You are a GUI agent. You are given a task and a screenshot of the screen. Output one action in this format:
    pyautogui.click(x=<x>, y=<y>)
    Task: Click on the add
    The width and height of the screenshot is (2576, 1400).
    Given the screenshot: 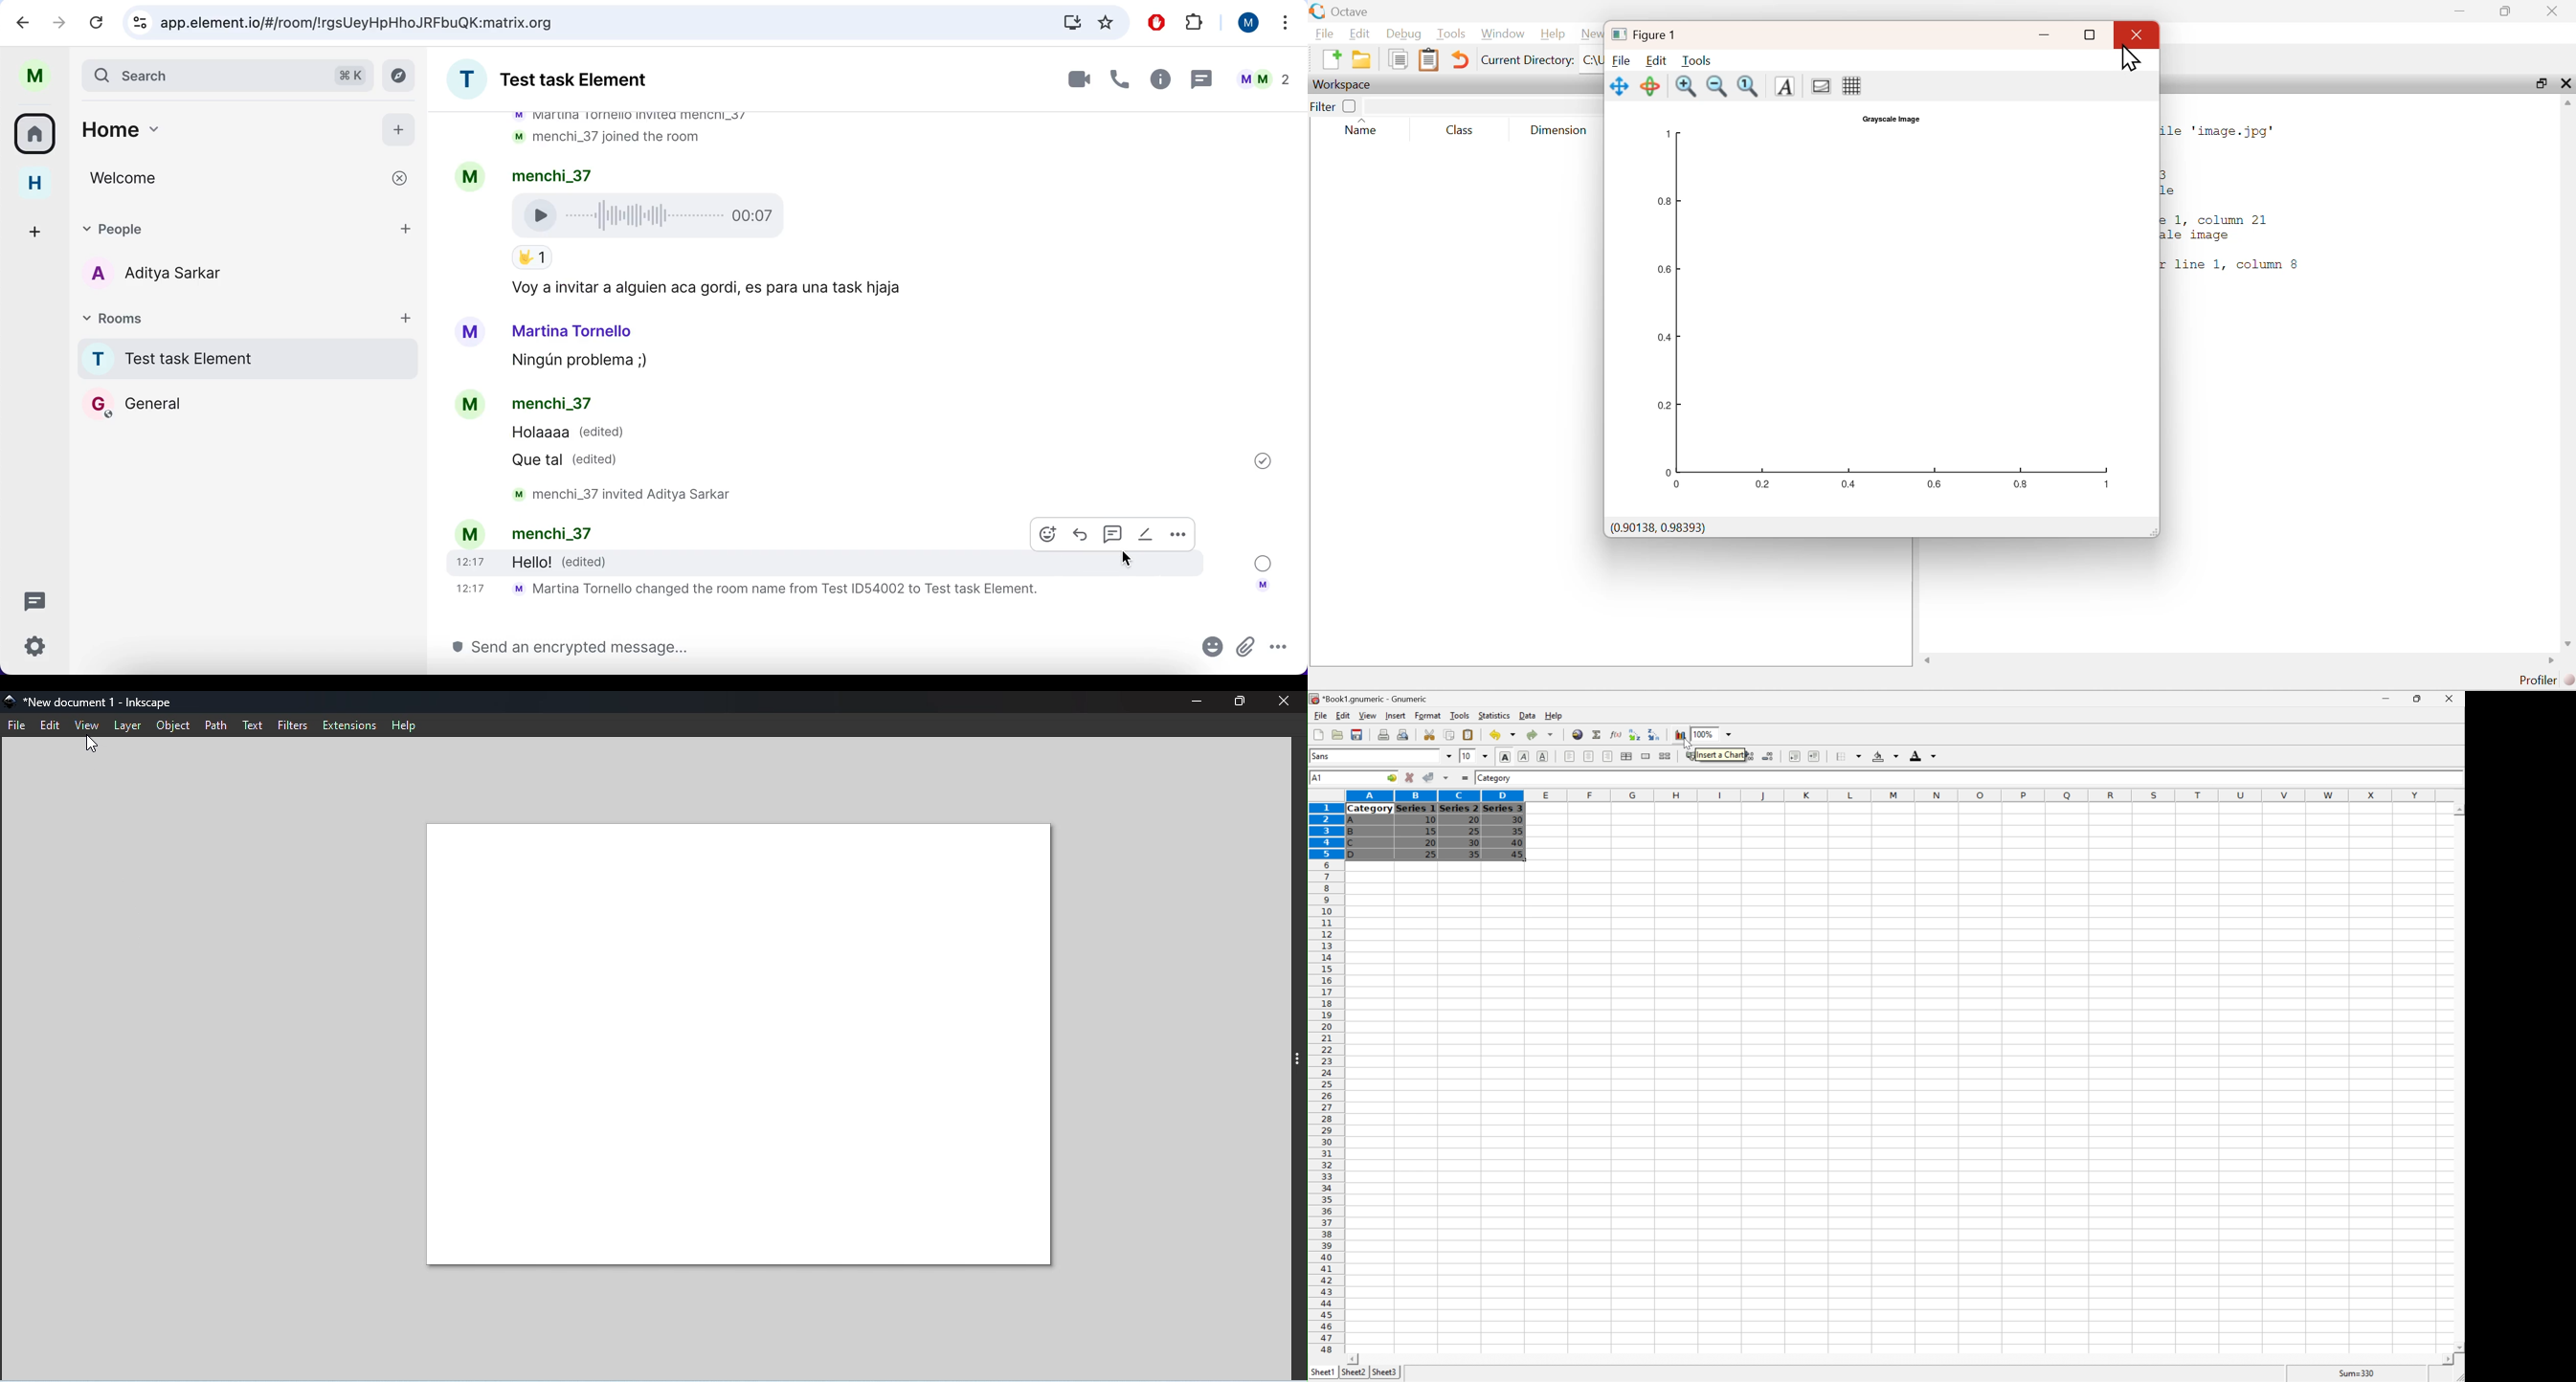 What is the action you would take?
    pyautogui.click(x=409, y=227)
    